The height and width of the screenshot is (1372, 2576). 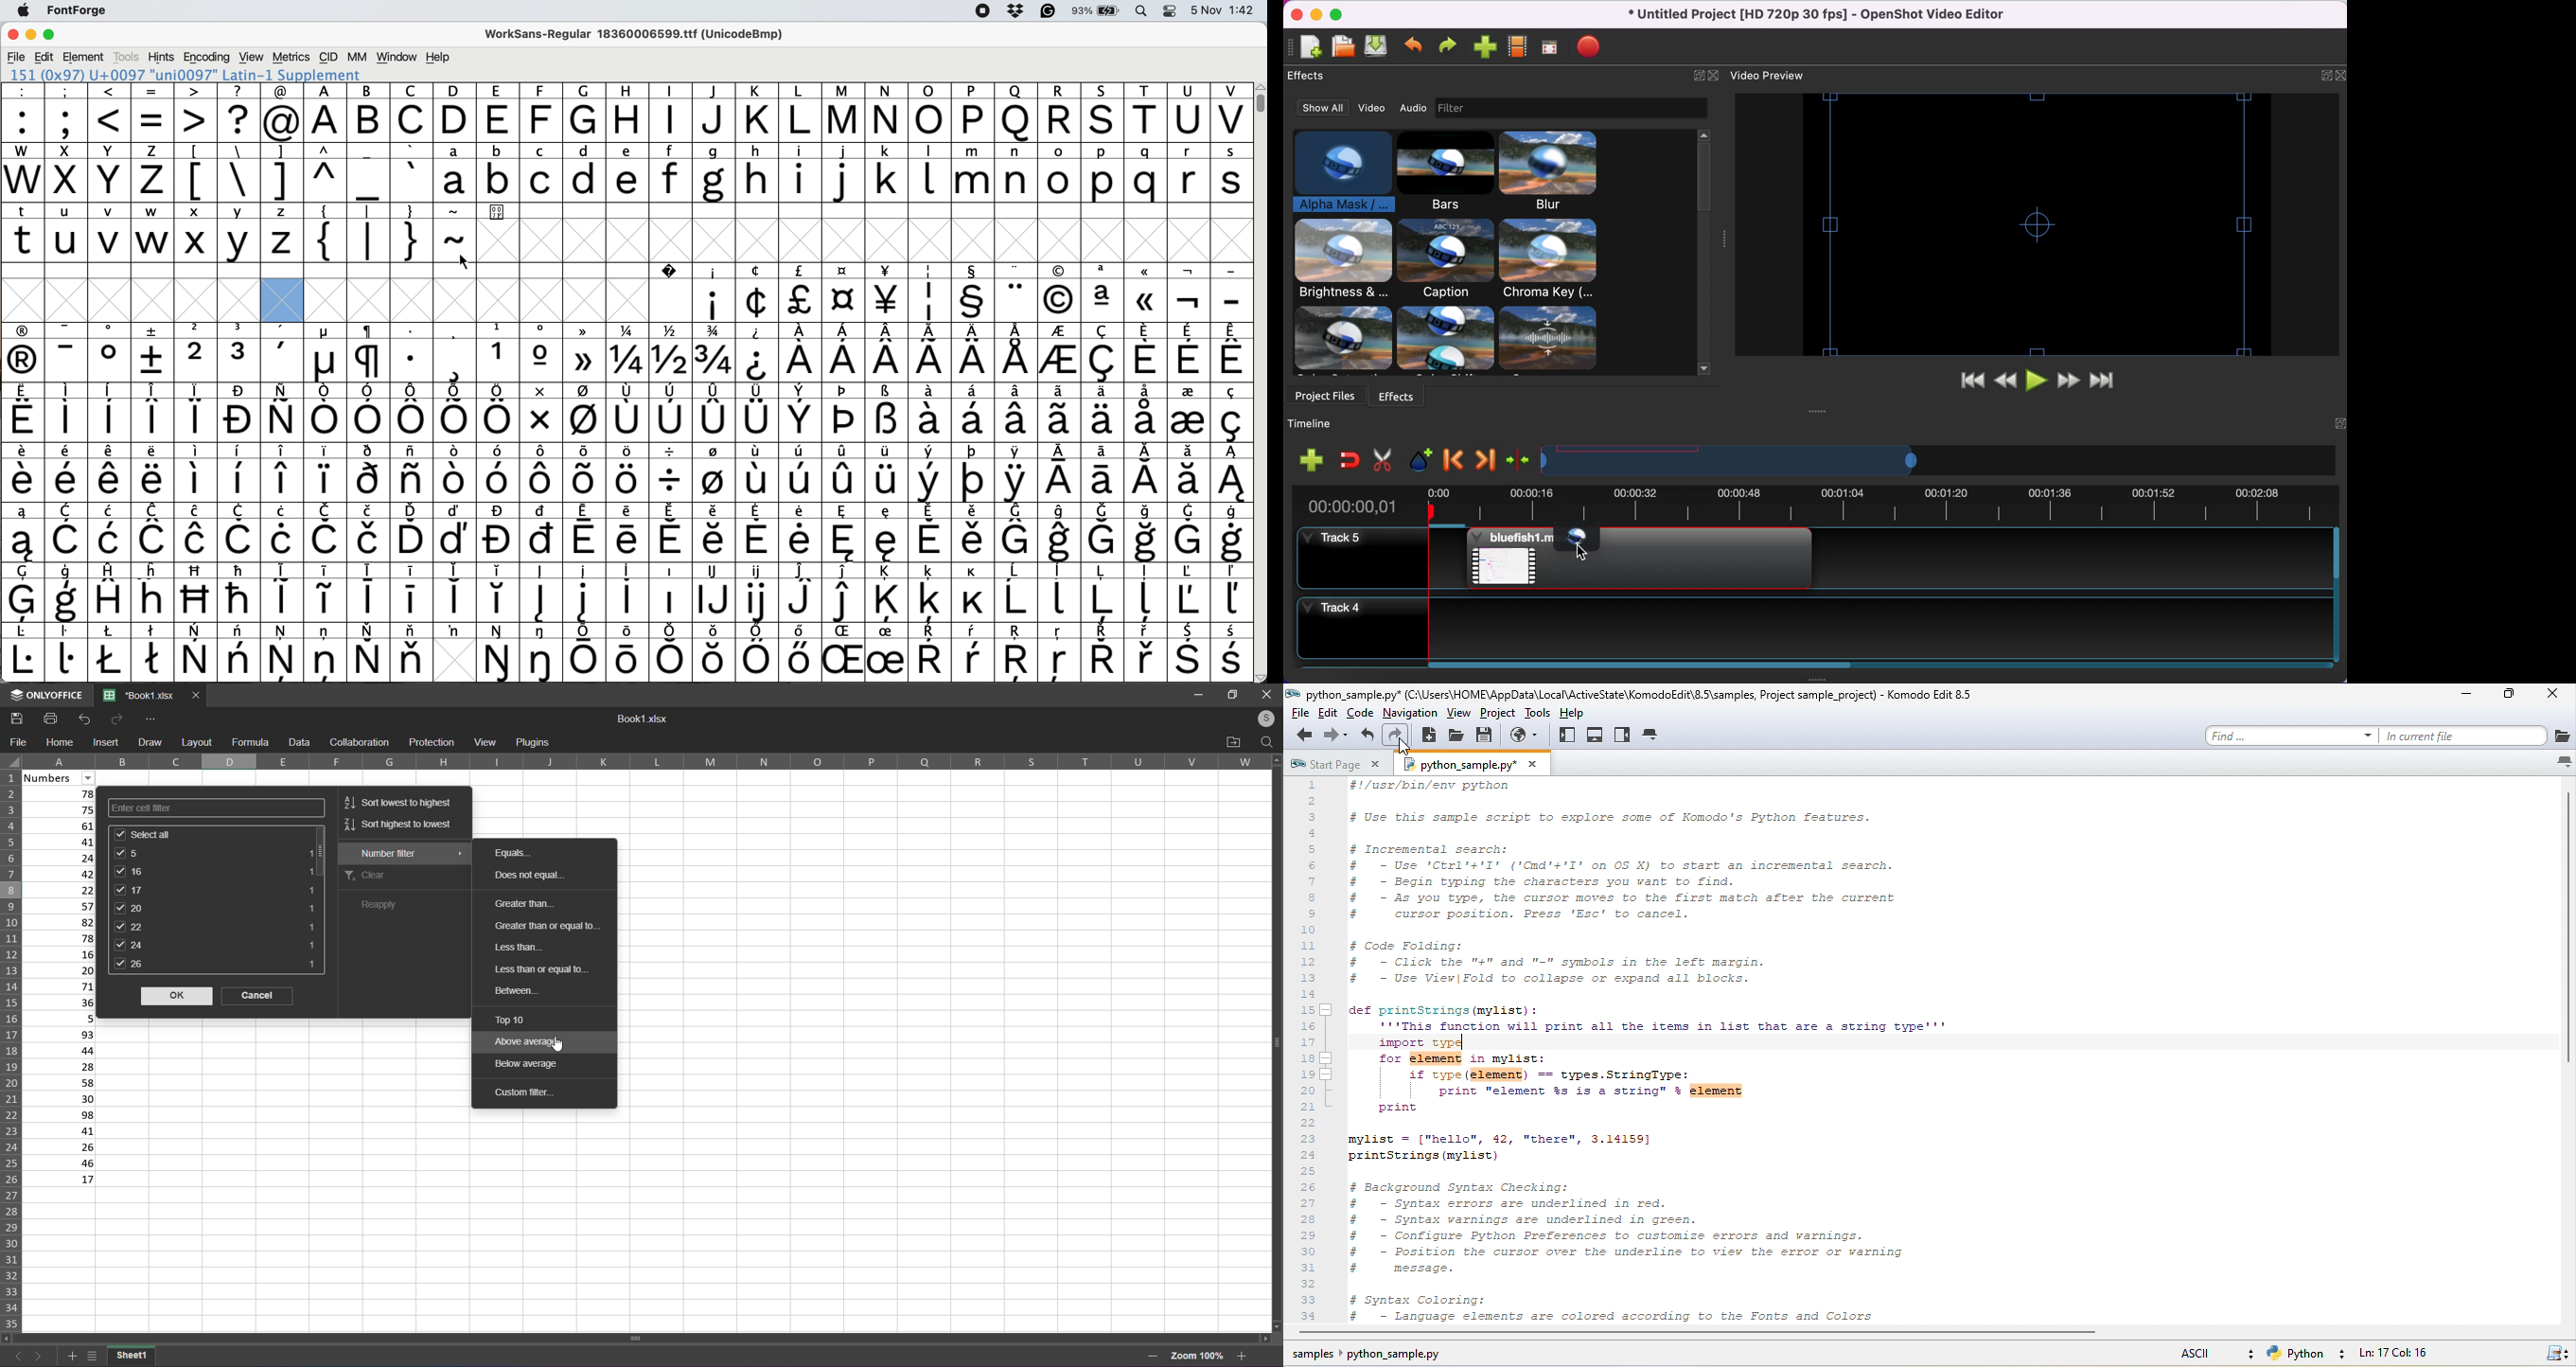 What do you see at coordinates (886, 113) in the screenshot?
I see `N` at bounding box center [886, 113].